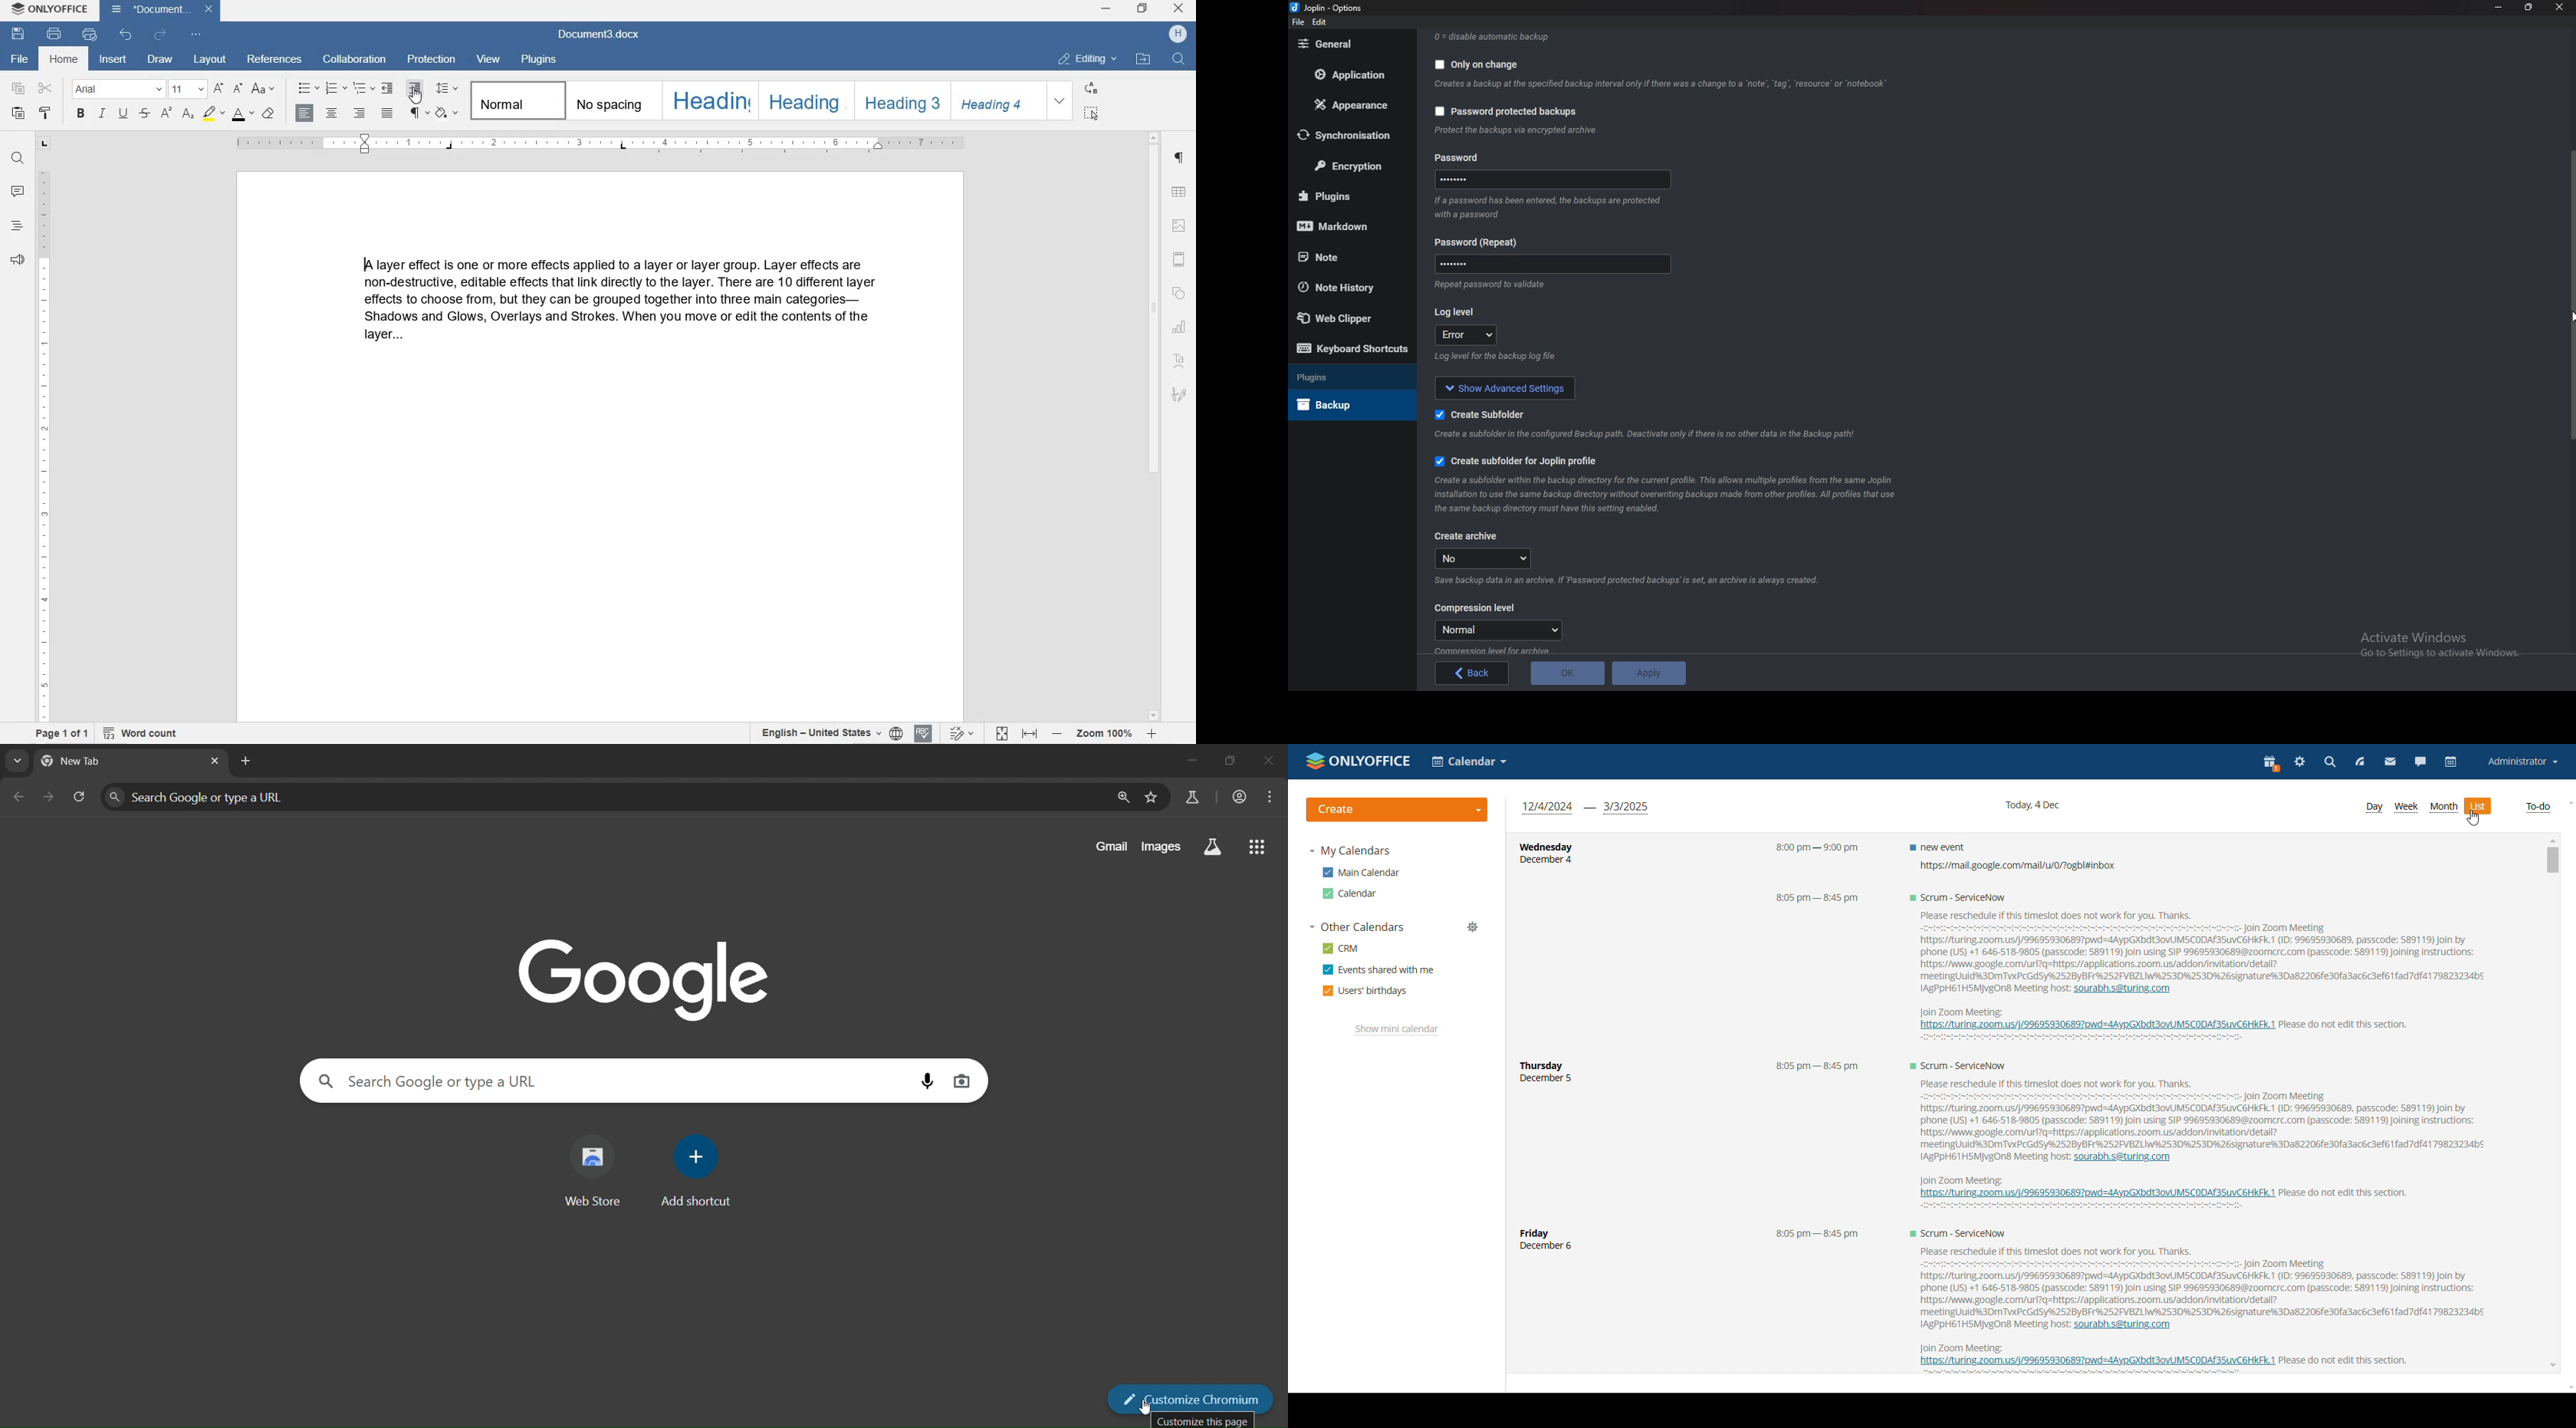  Describe the element at coordinates (89, 763) in the screenshot. I see `current tab` at that location.